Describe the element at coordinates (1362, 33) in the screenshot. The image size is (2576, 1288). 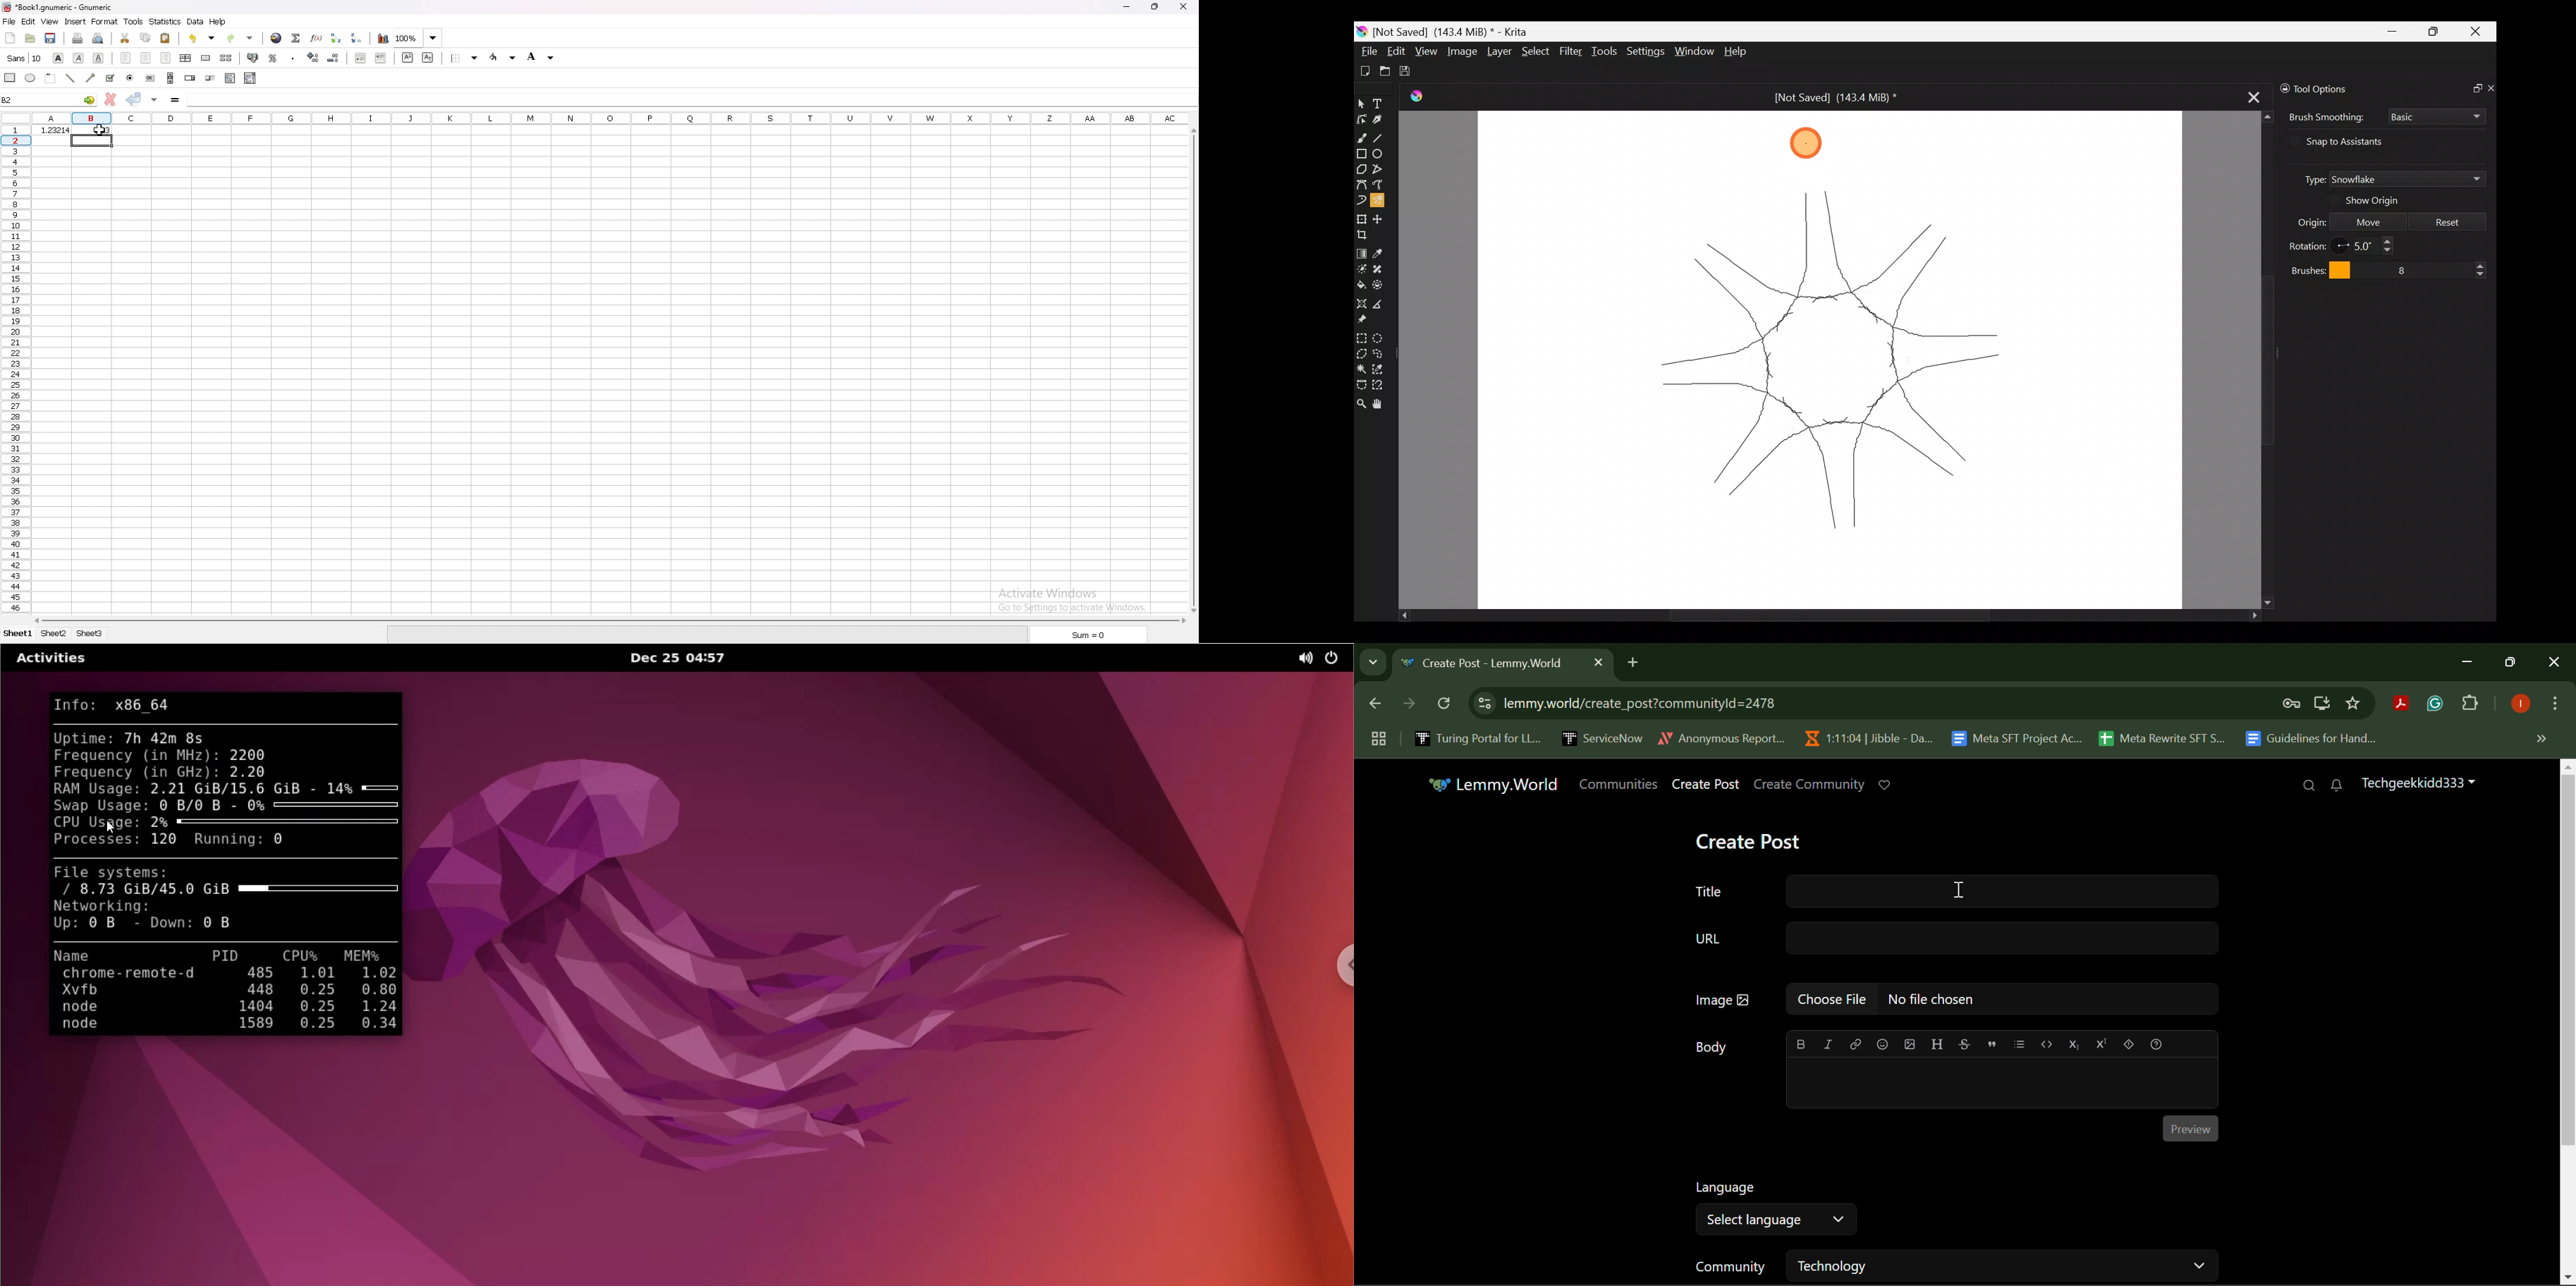
I see `Krita logo` at that location.